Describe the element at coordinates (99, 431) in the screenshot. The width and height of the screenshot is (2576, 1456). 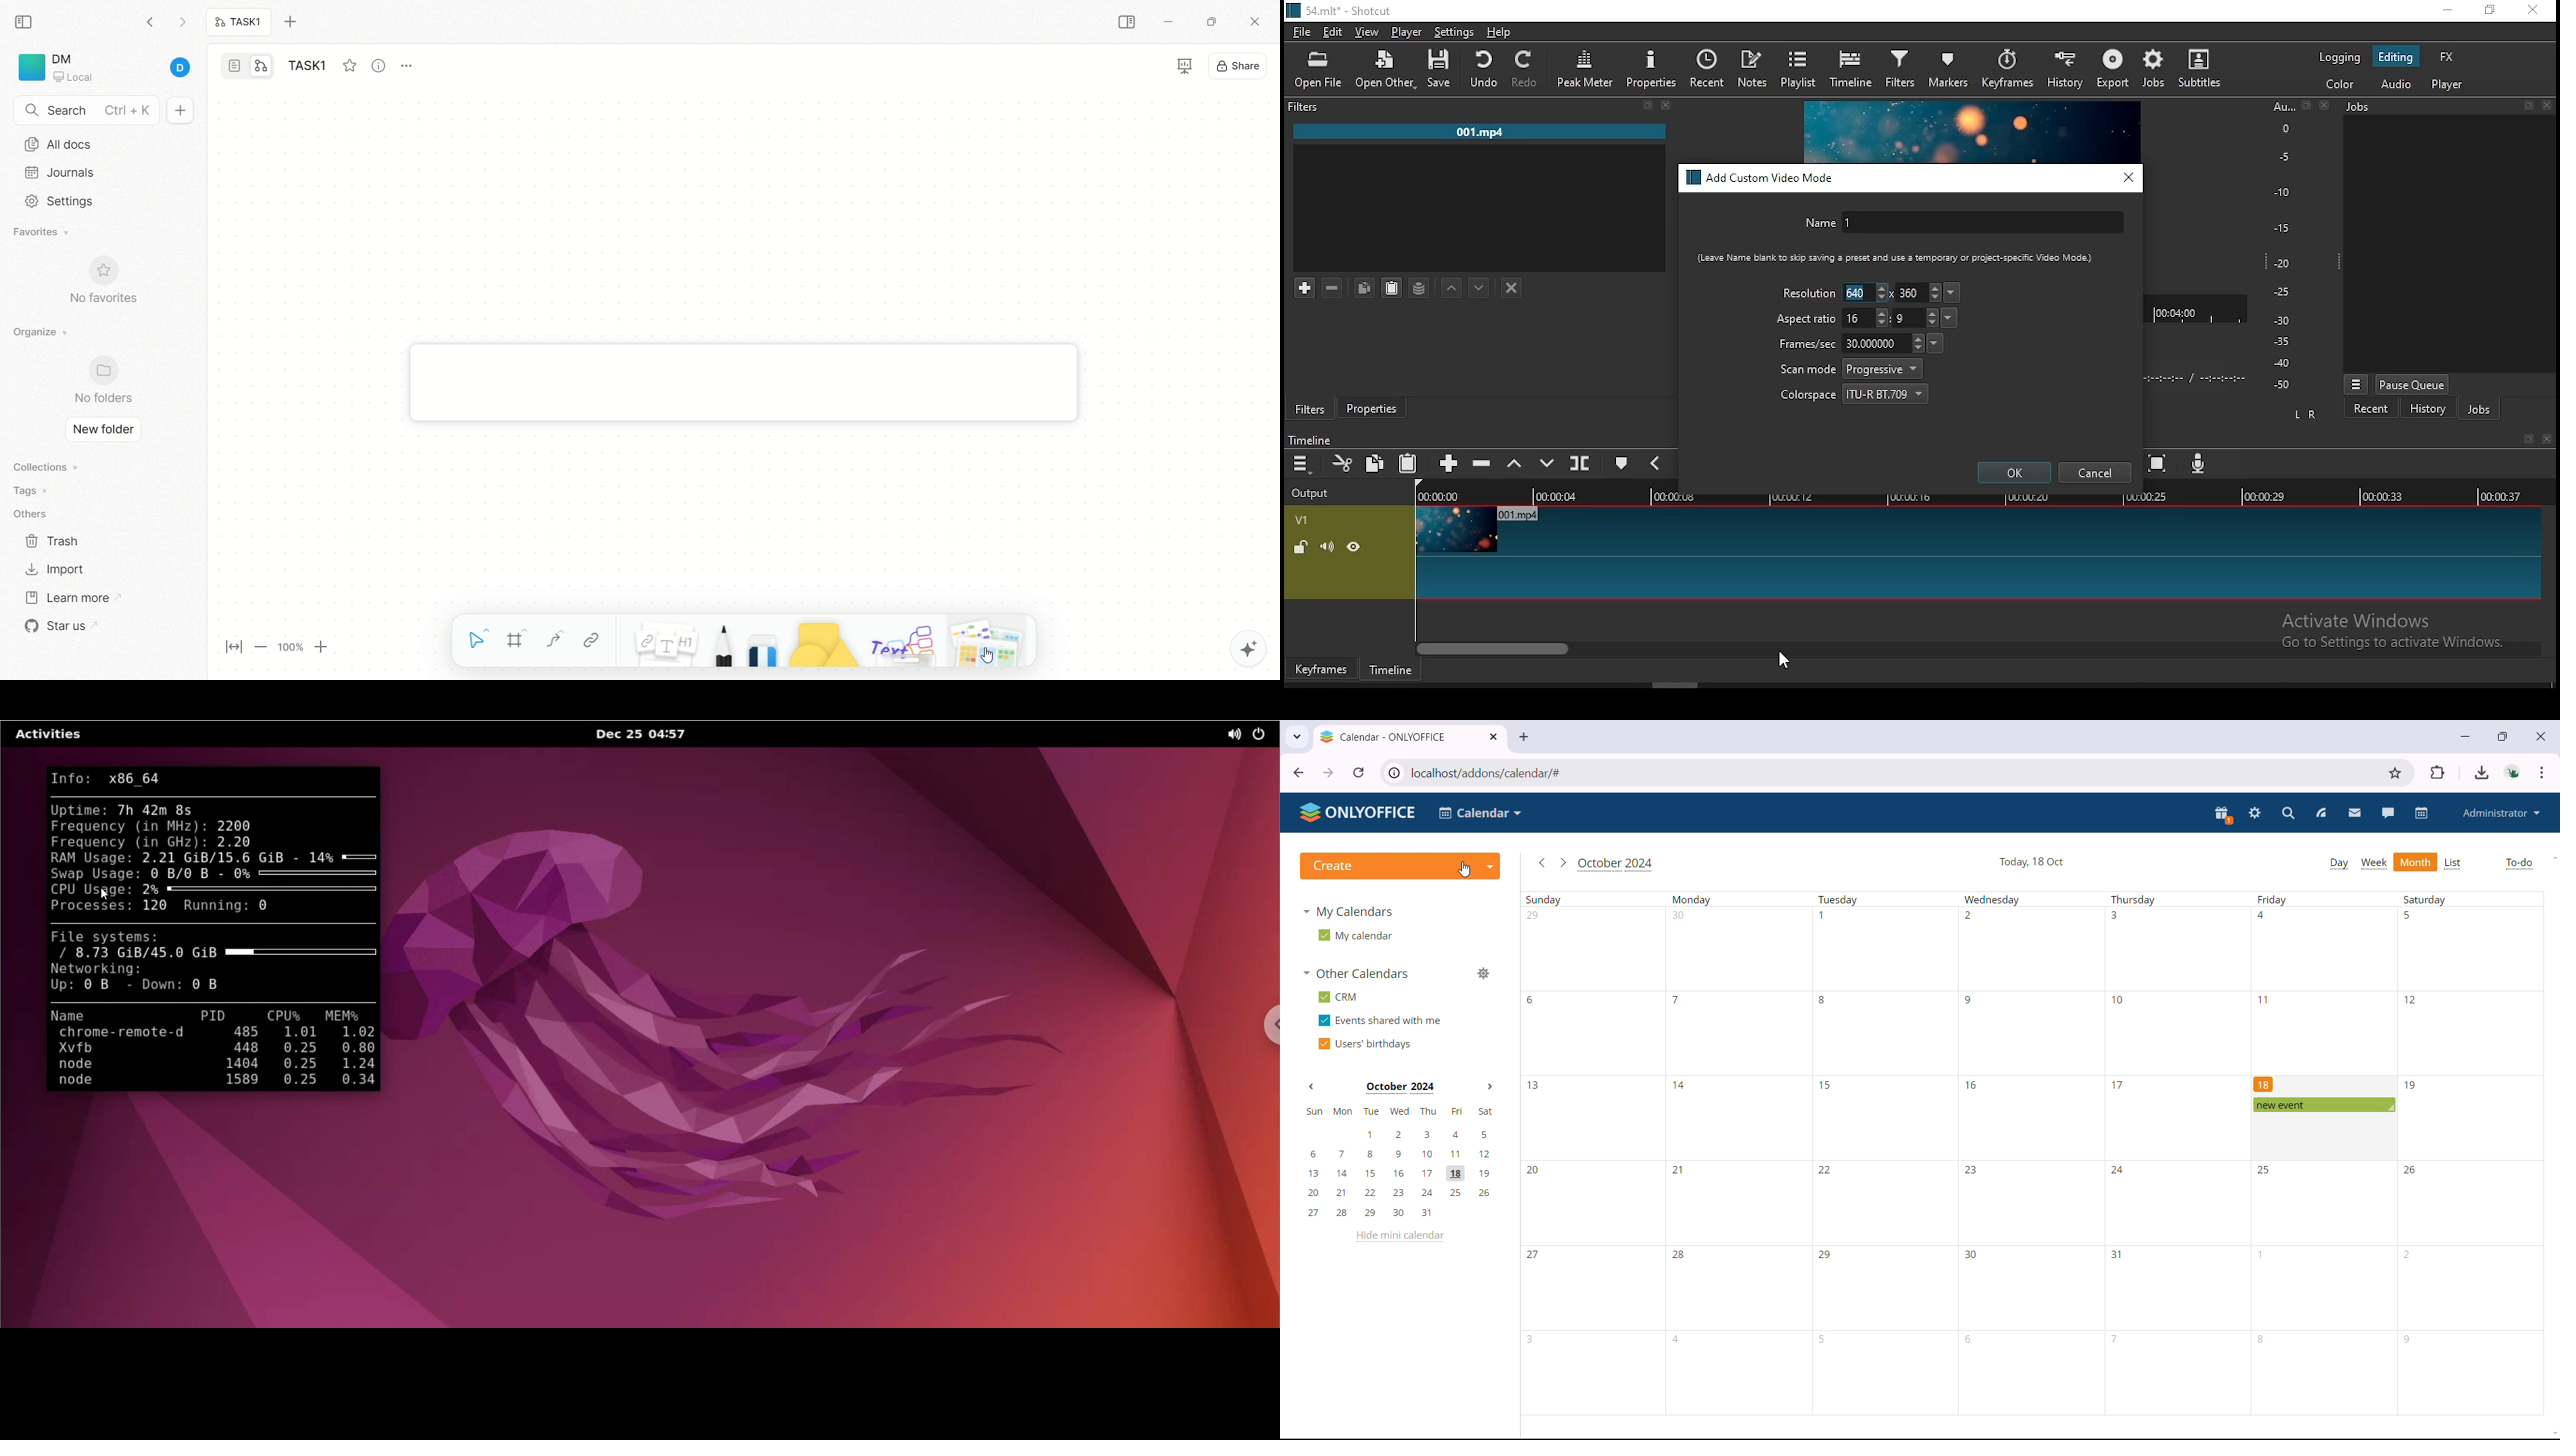
I see `new folder` at that location.